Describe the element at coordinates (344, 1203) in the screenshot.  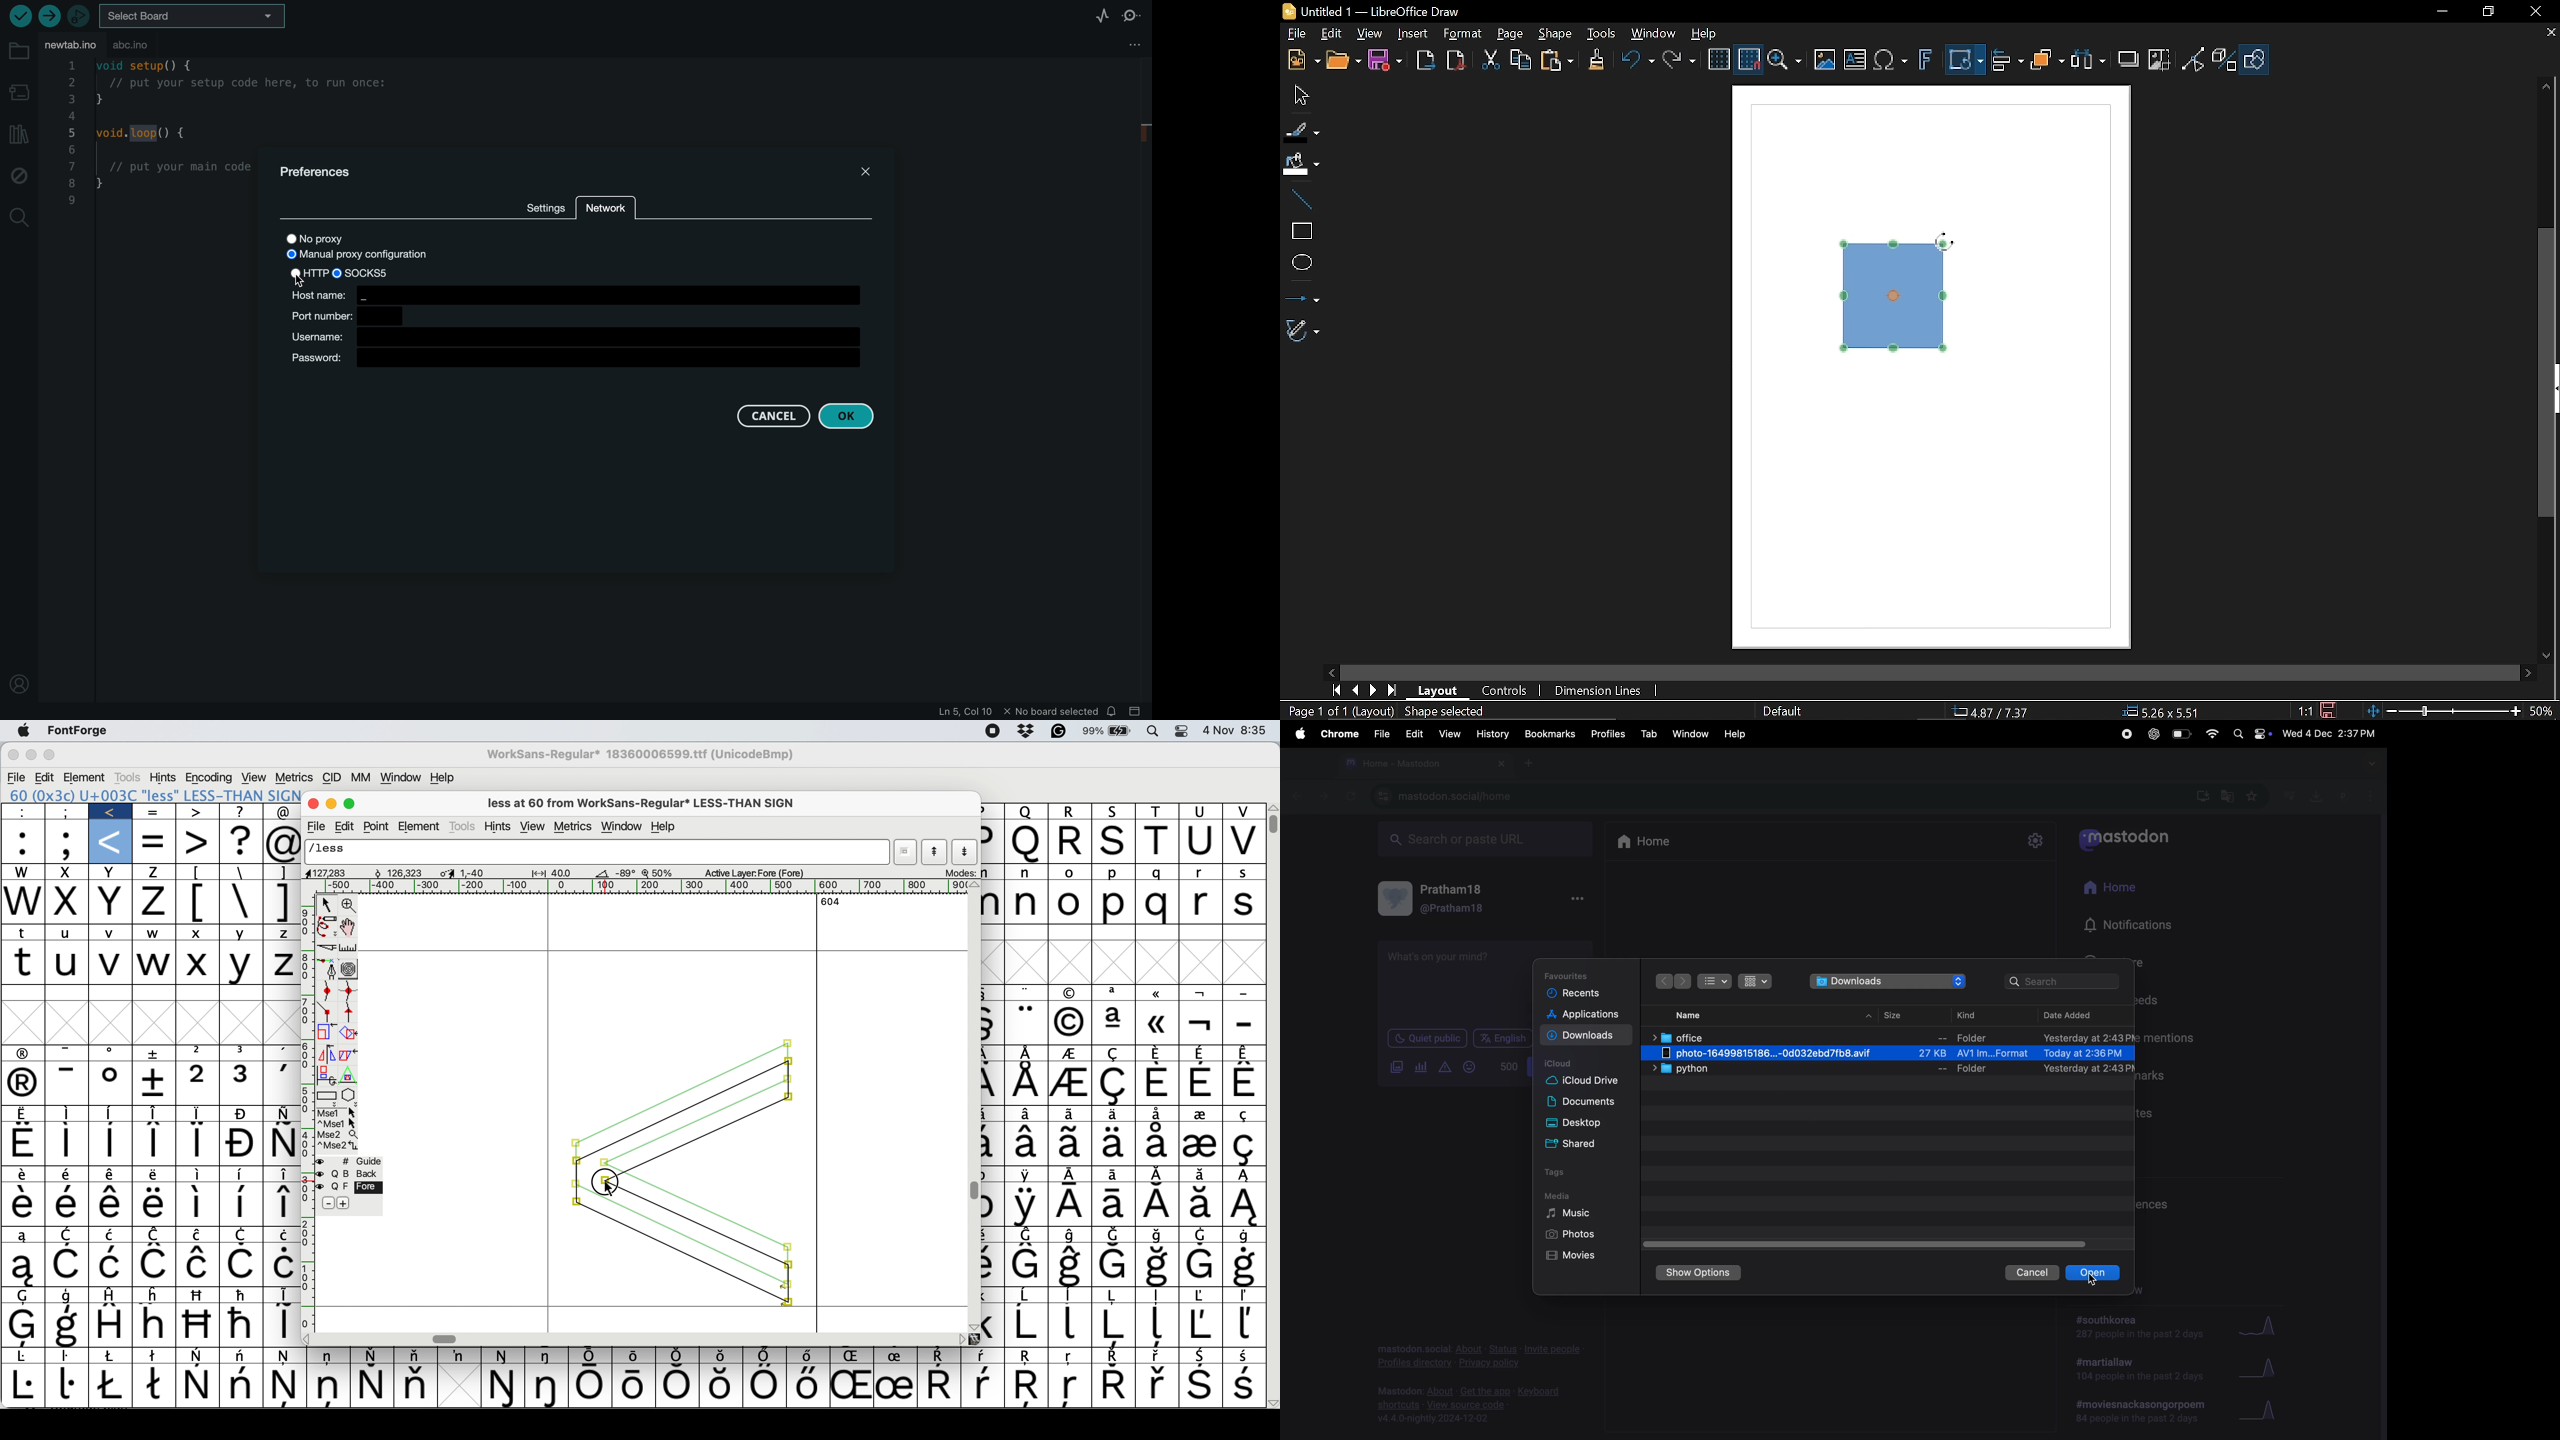
I see `add` at that location.